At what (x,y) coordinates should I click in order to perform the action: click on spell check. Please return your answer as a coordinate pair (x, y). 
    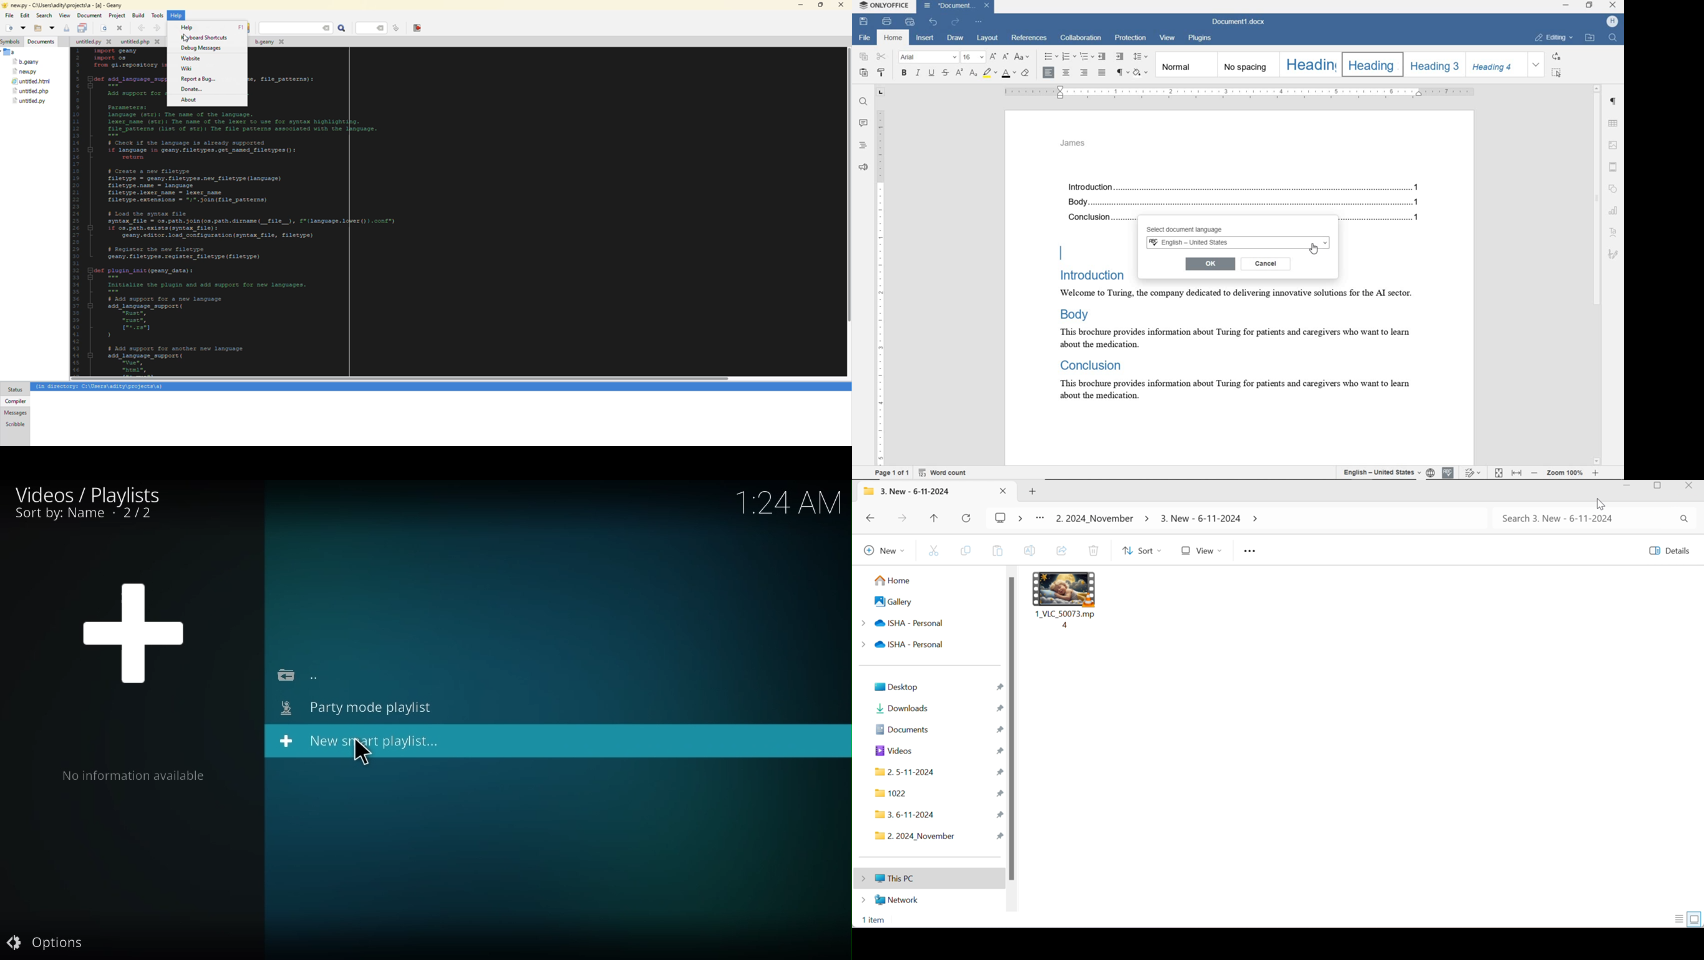
    Looking at the image, I should click on (1446, 471).